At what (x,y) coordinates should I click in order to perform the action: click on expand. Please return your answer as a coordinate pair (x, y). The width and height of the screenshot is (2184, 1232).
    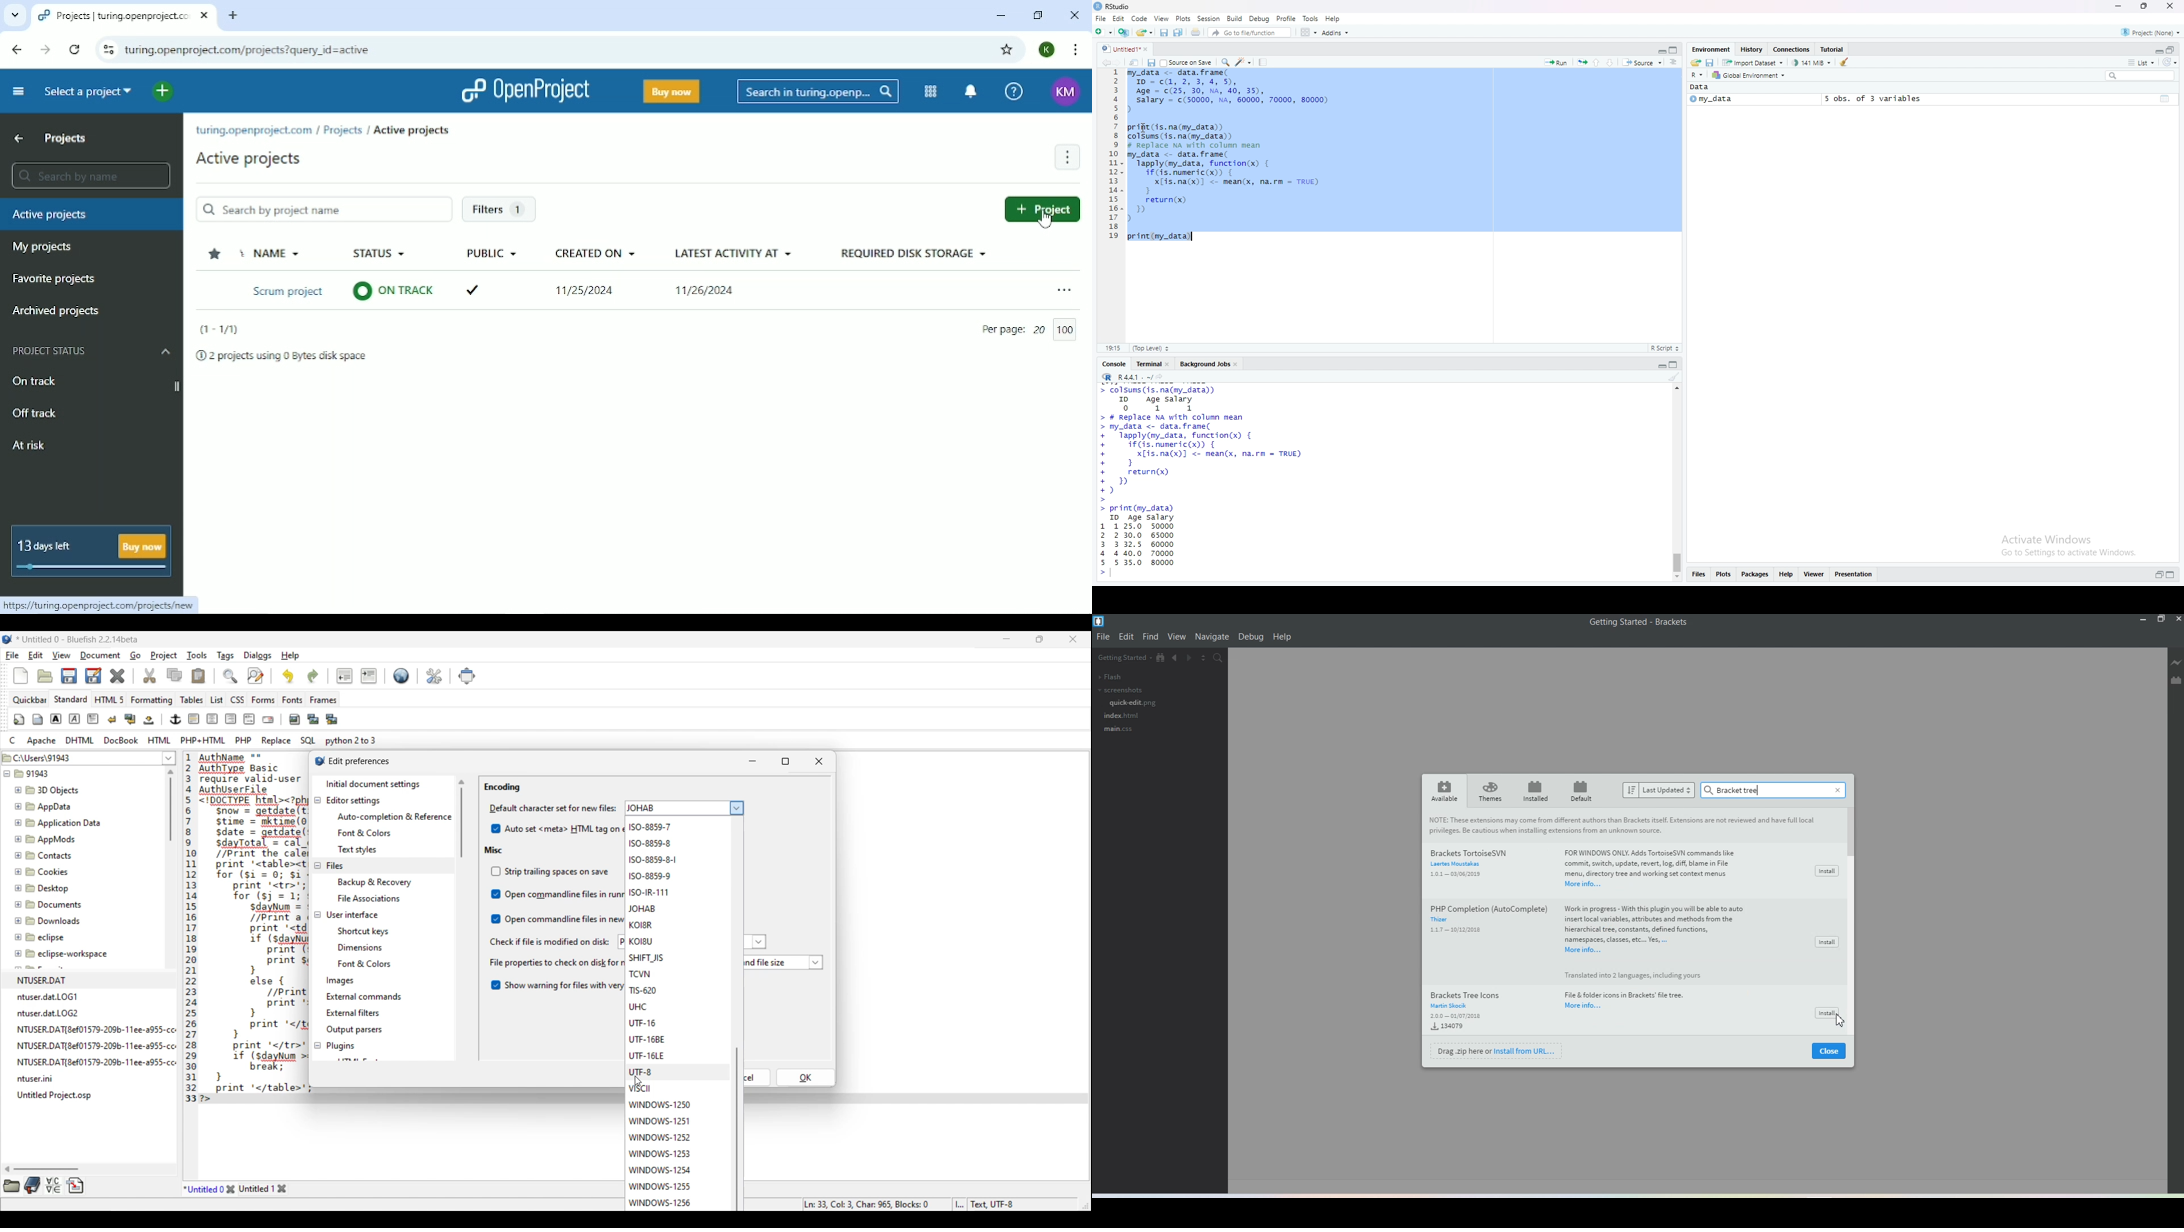
    Looking at the image, I should click on (1660, 367).